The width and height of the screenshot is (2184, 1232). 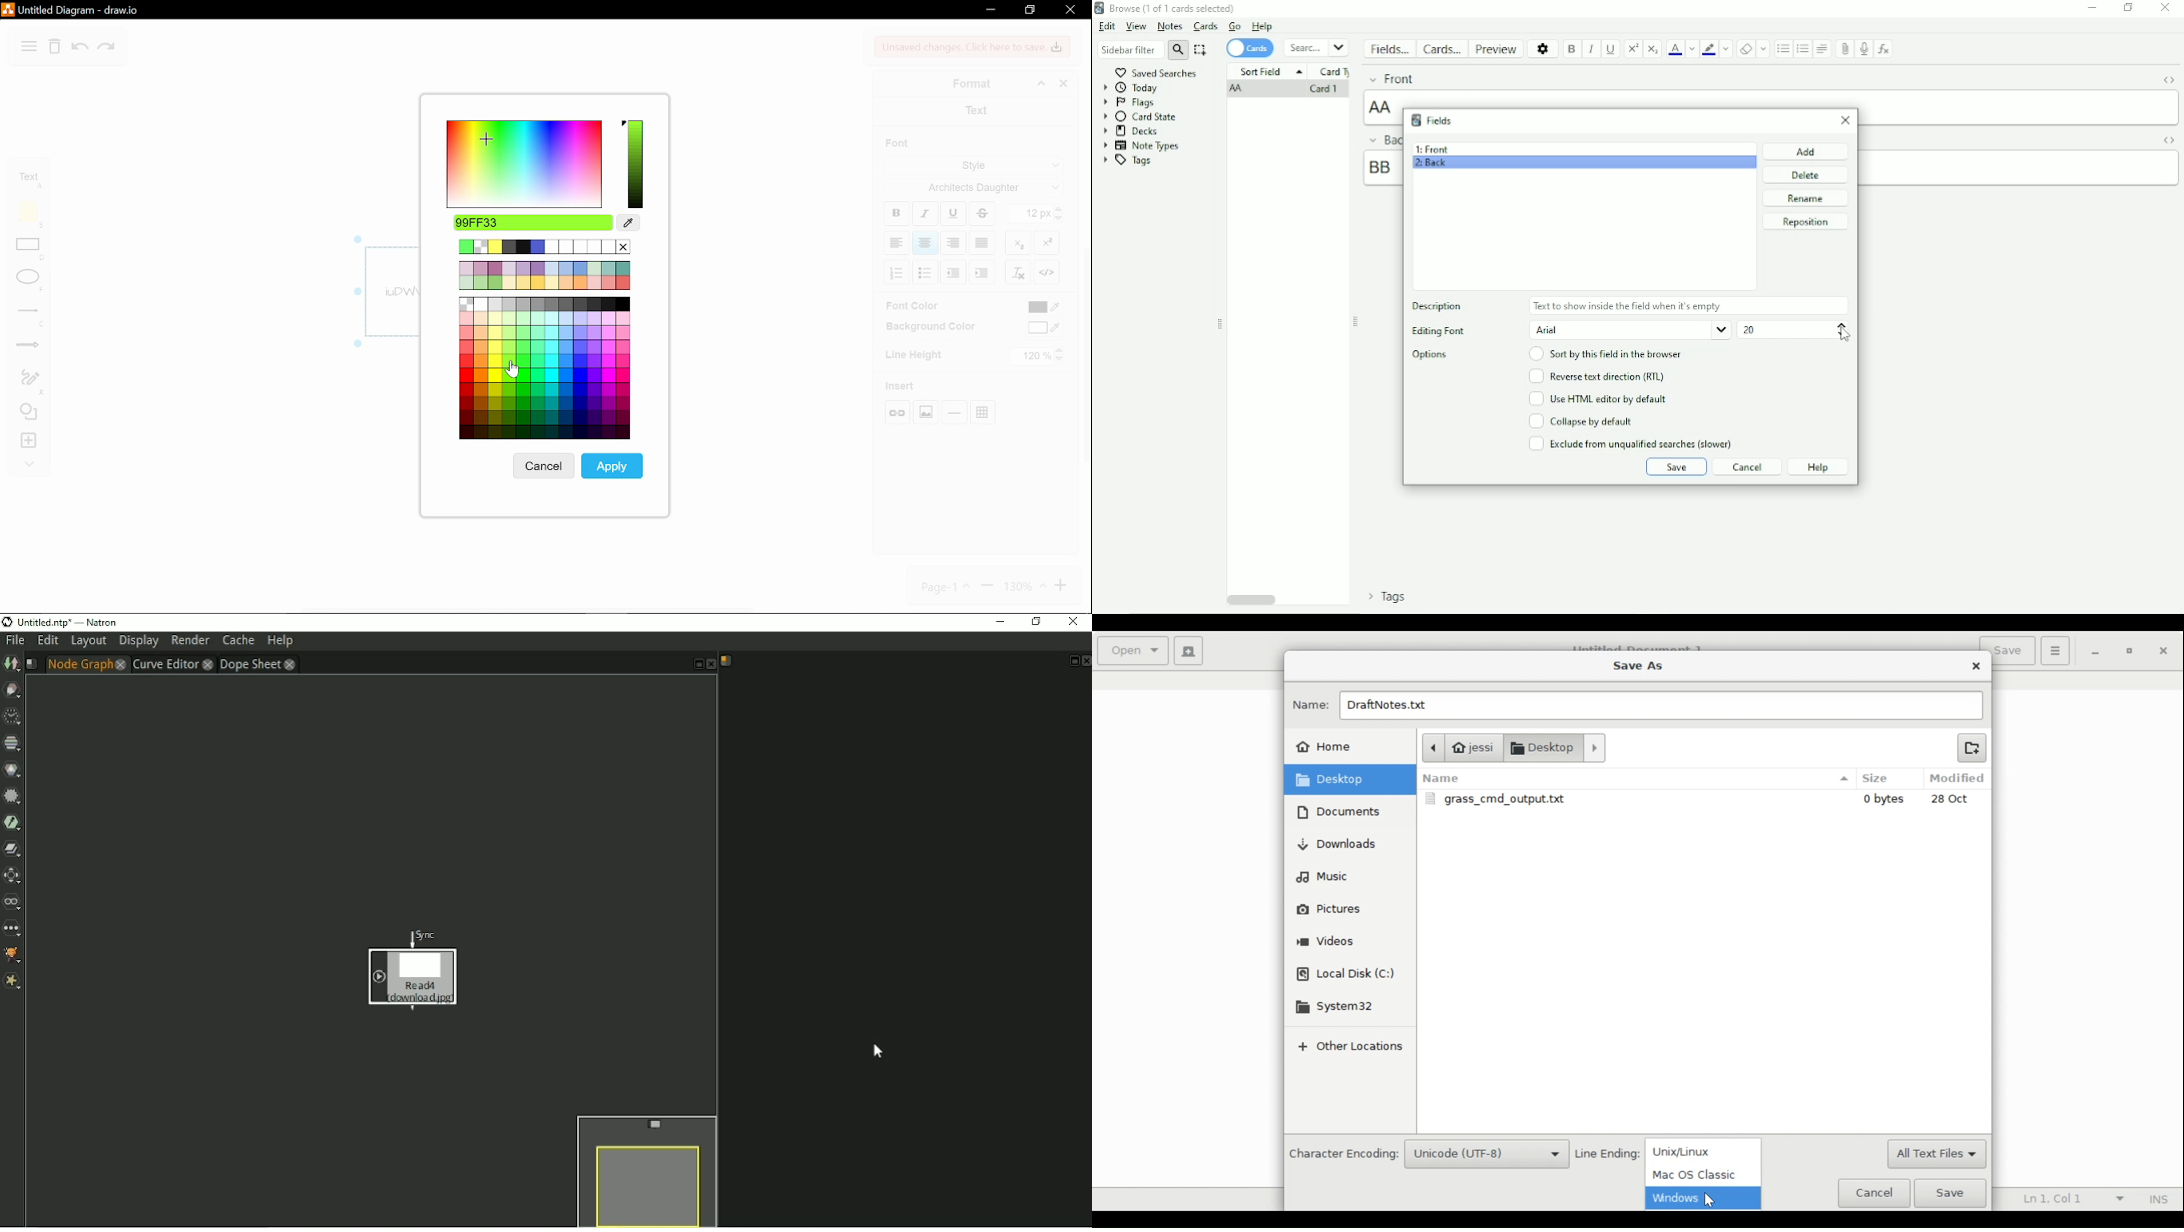 I want to click on System32, so click(x=1338, y=1007).